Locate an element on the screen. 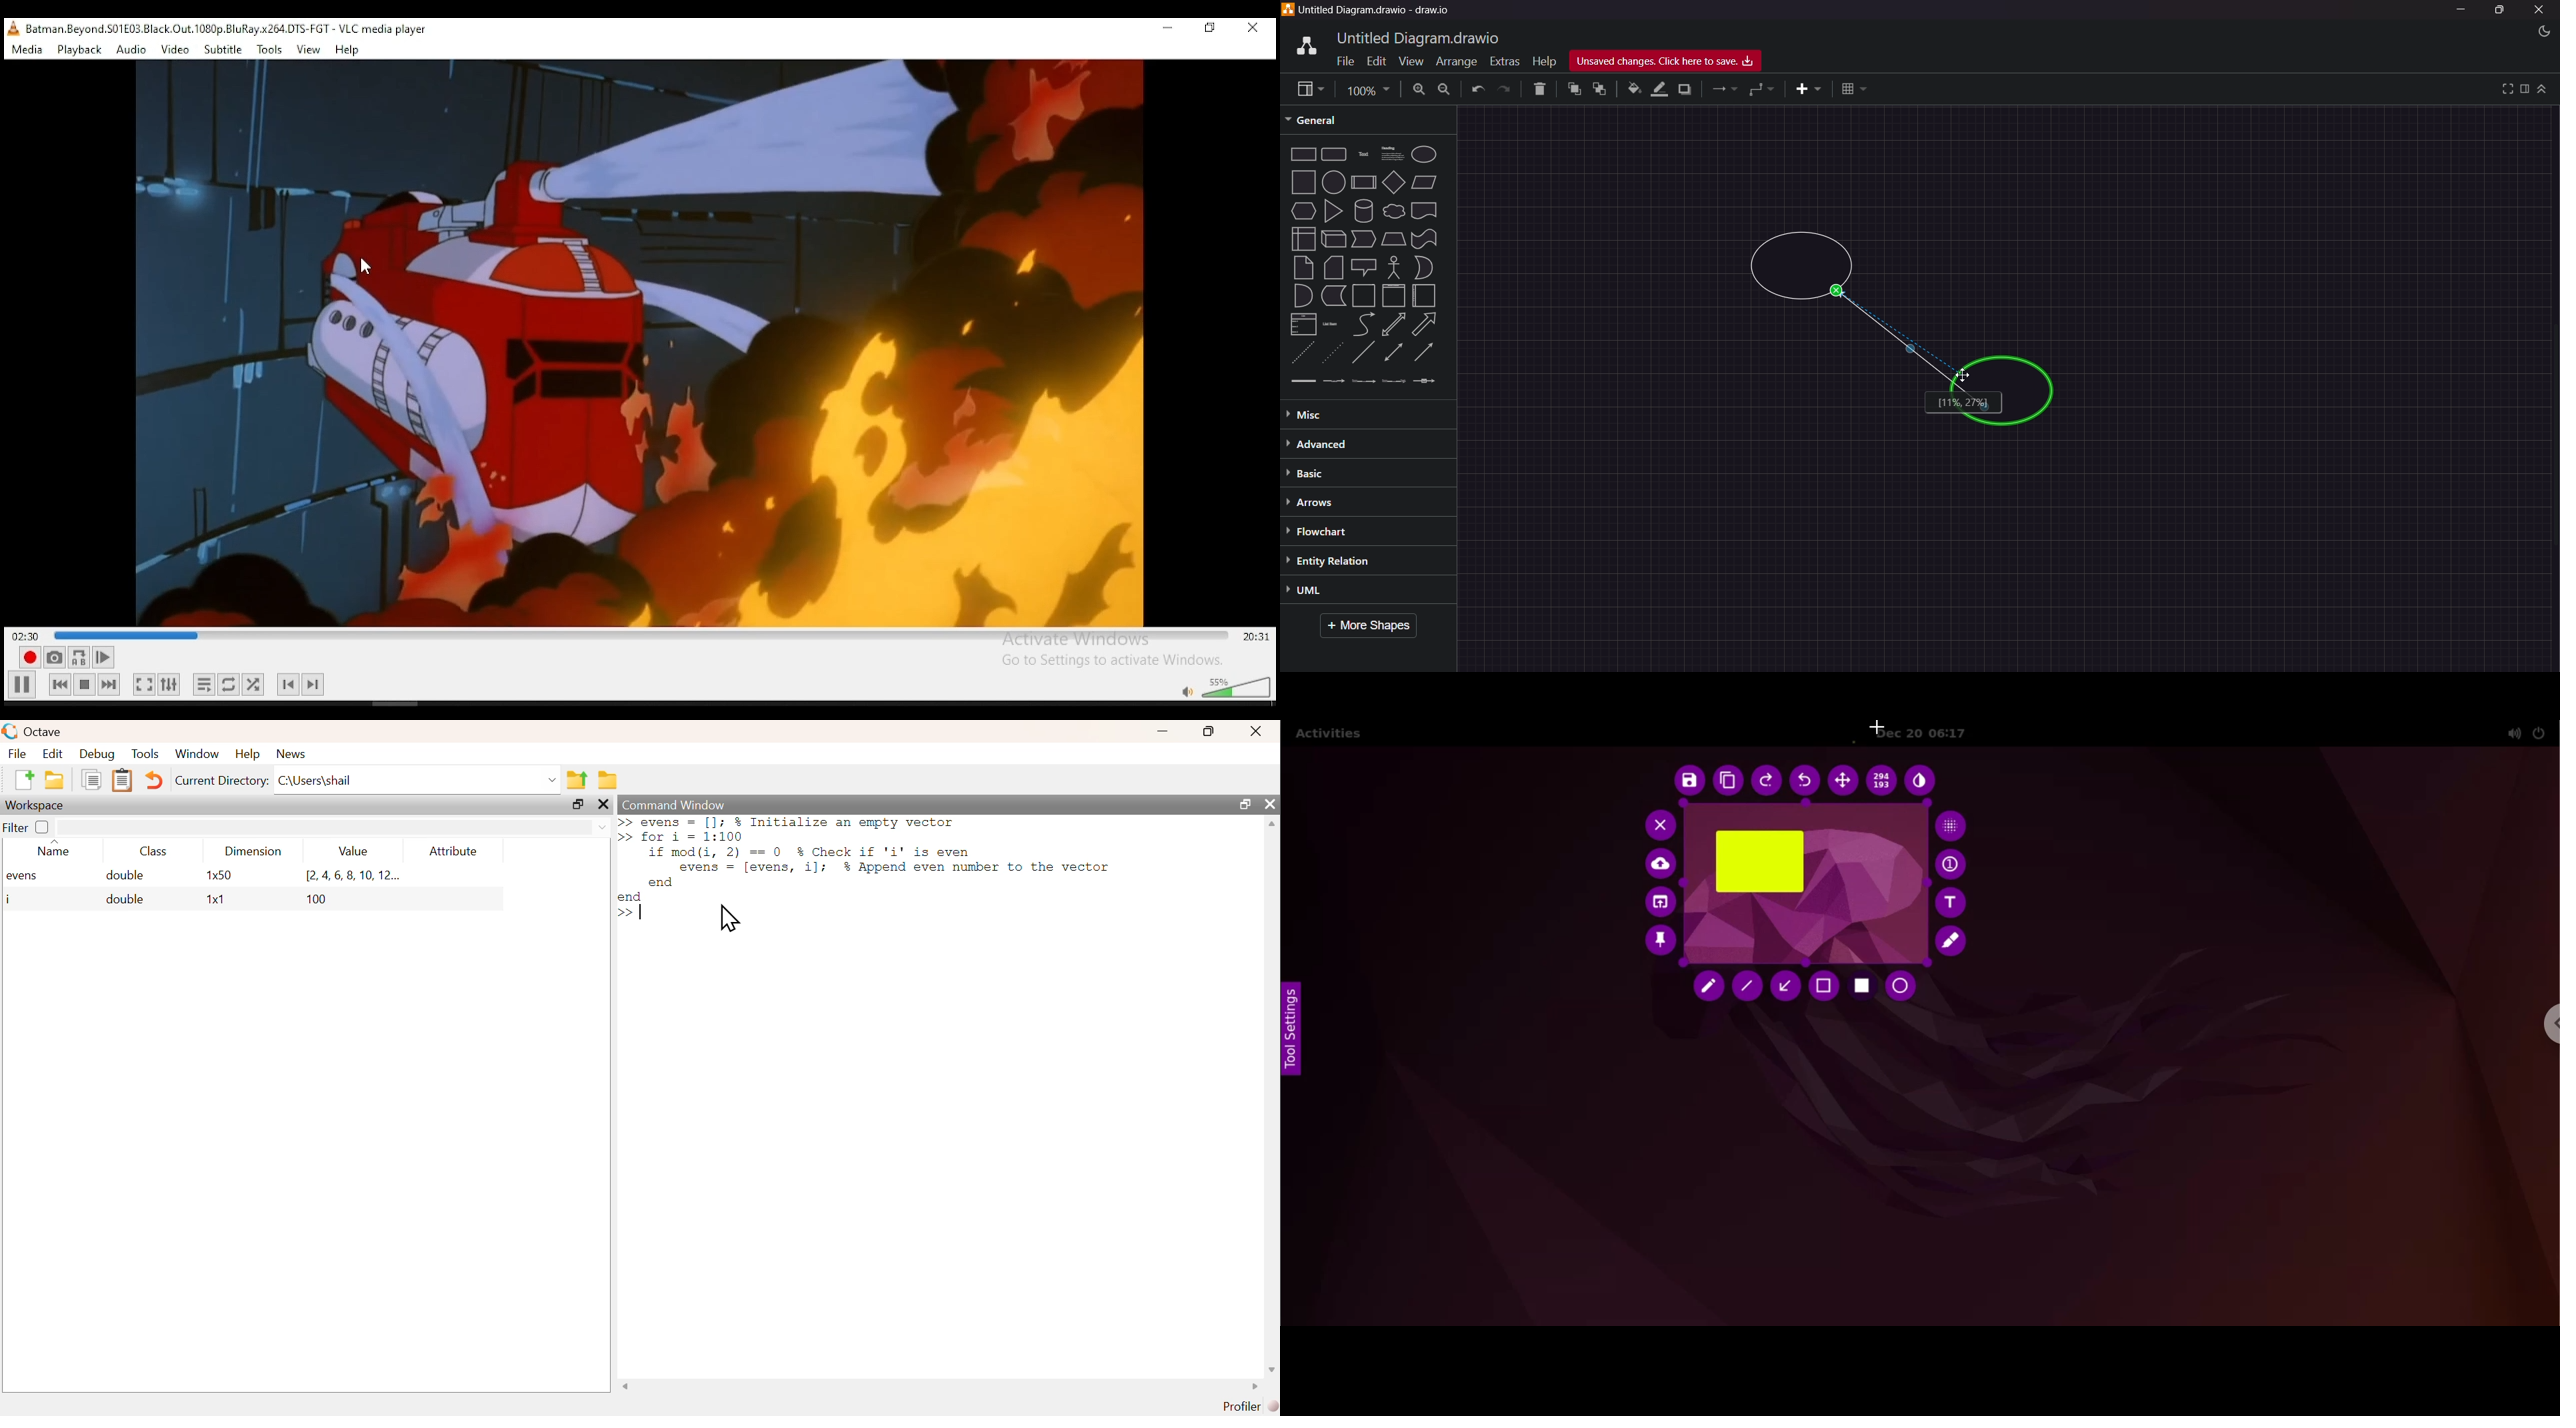  view is located at coordinates (306, 49).